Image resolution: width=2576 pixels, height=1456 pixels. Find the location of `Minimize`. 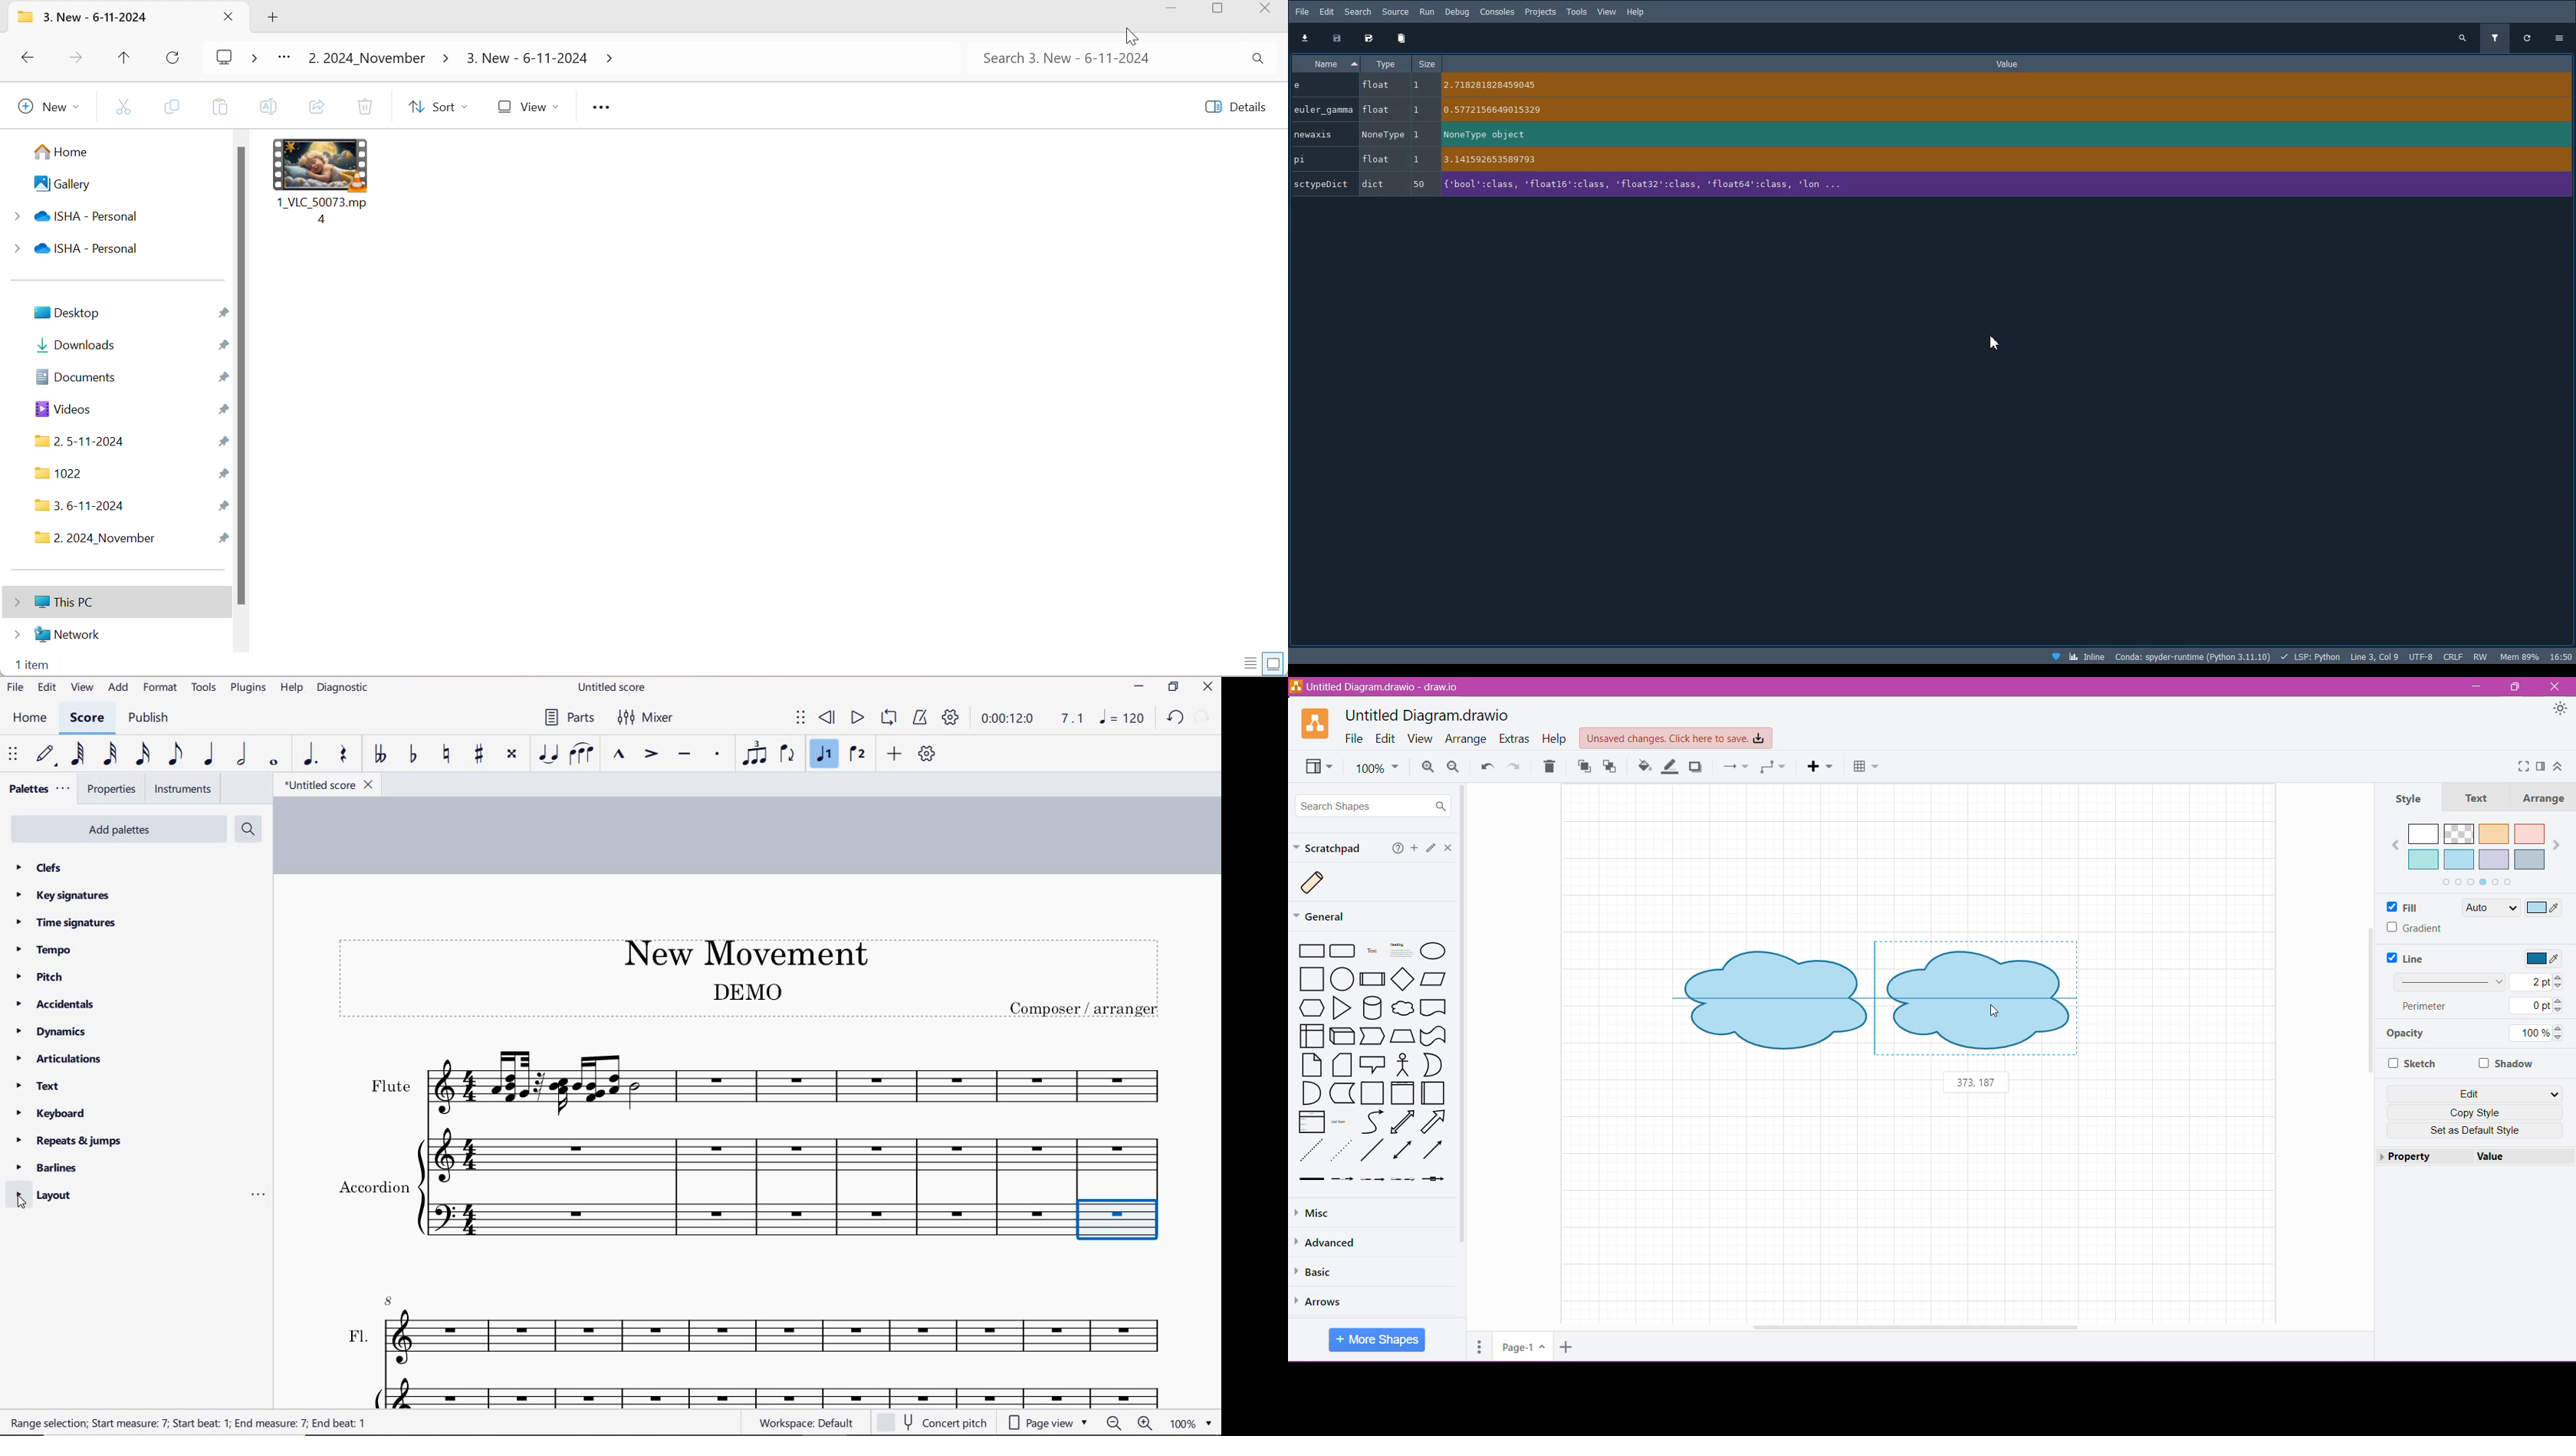

Minimize is located at coordinates (1177, 12).